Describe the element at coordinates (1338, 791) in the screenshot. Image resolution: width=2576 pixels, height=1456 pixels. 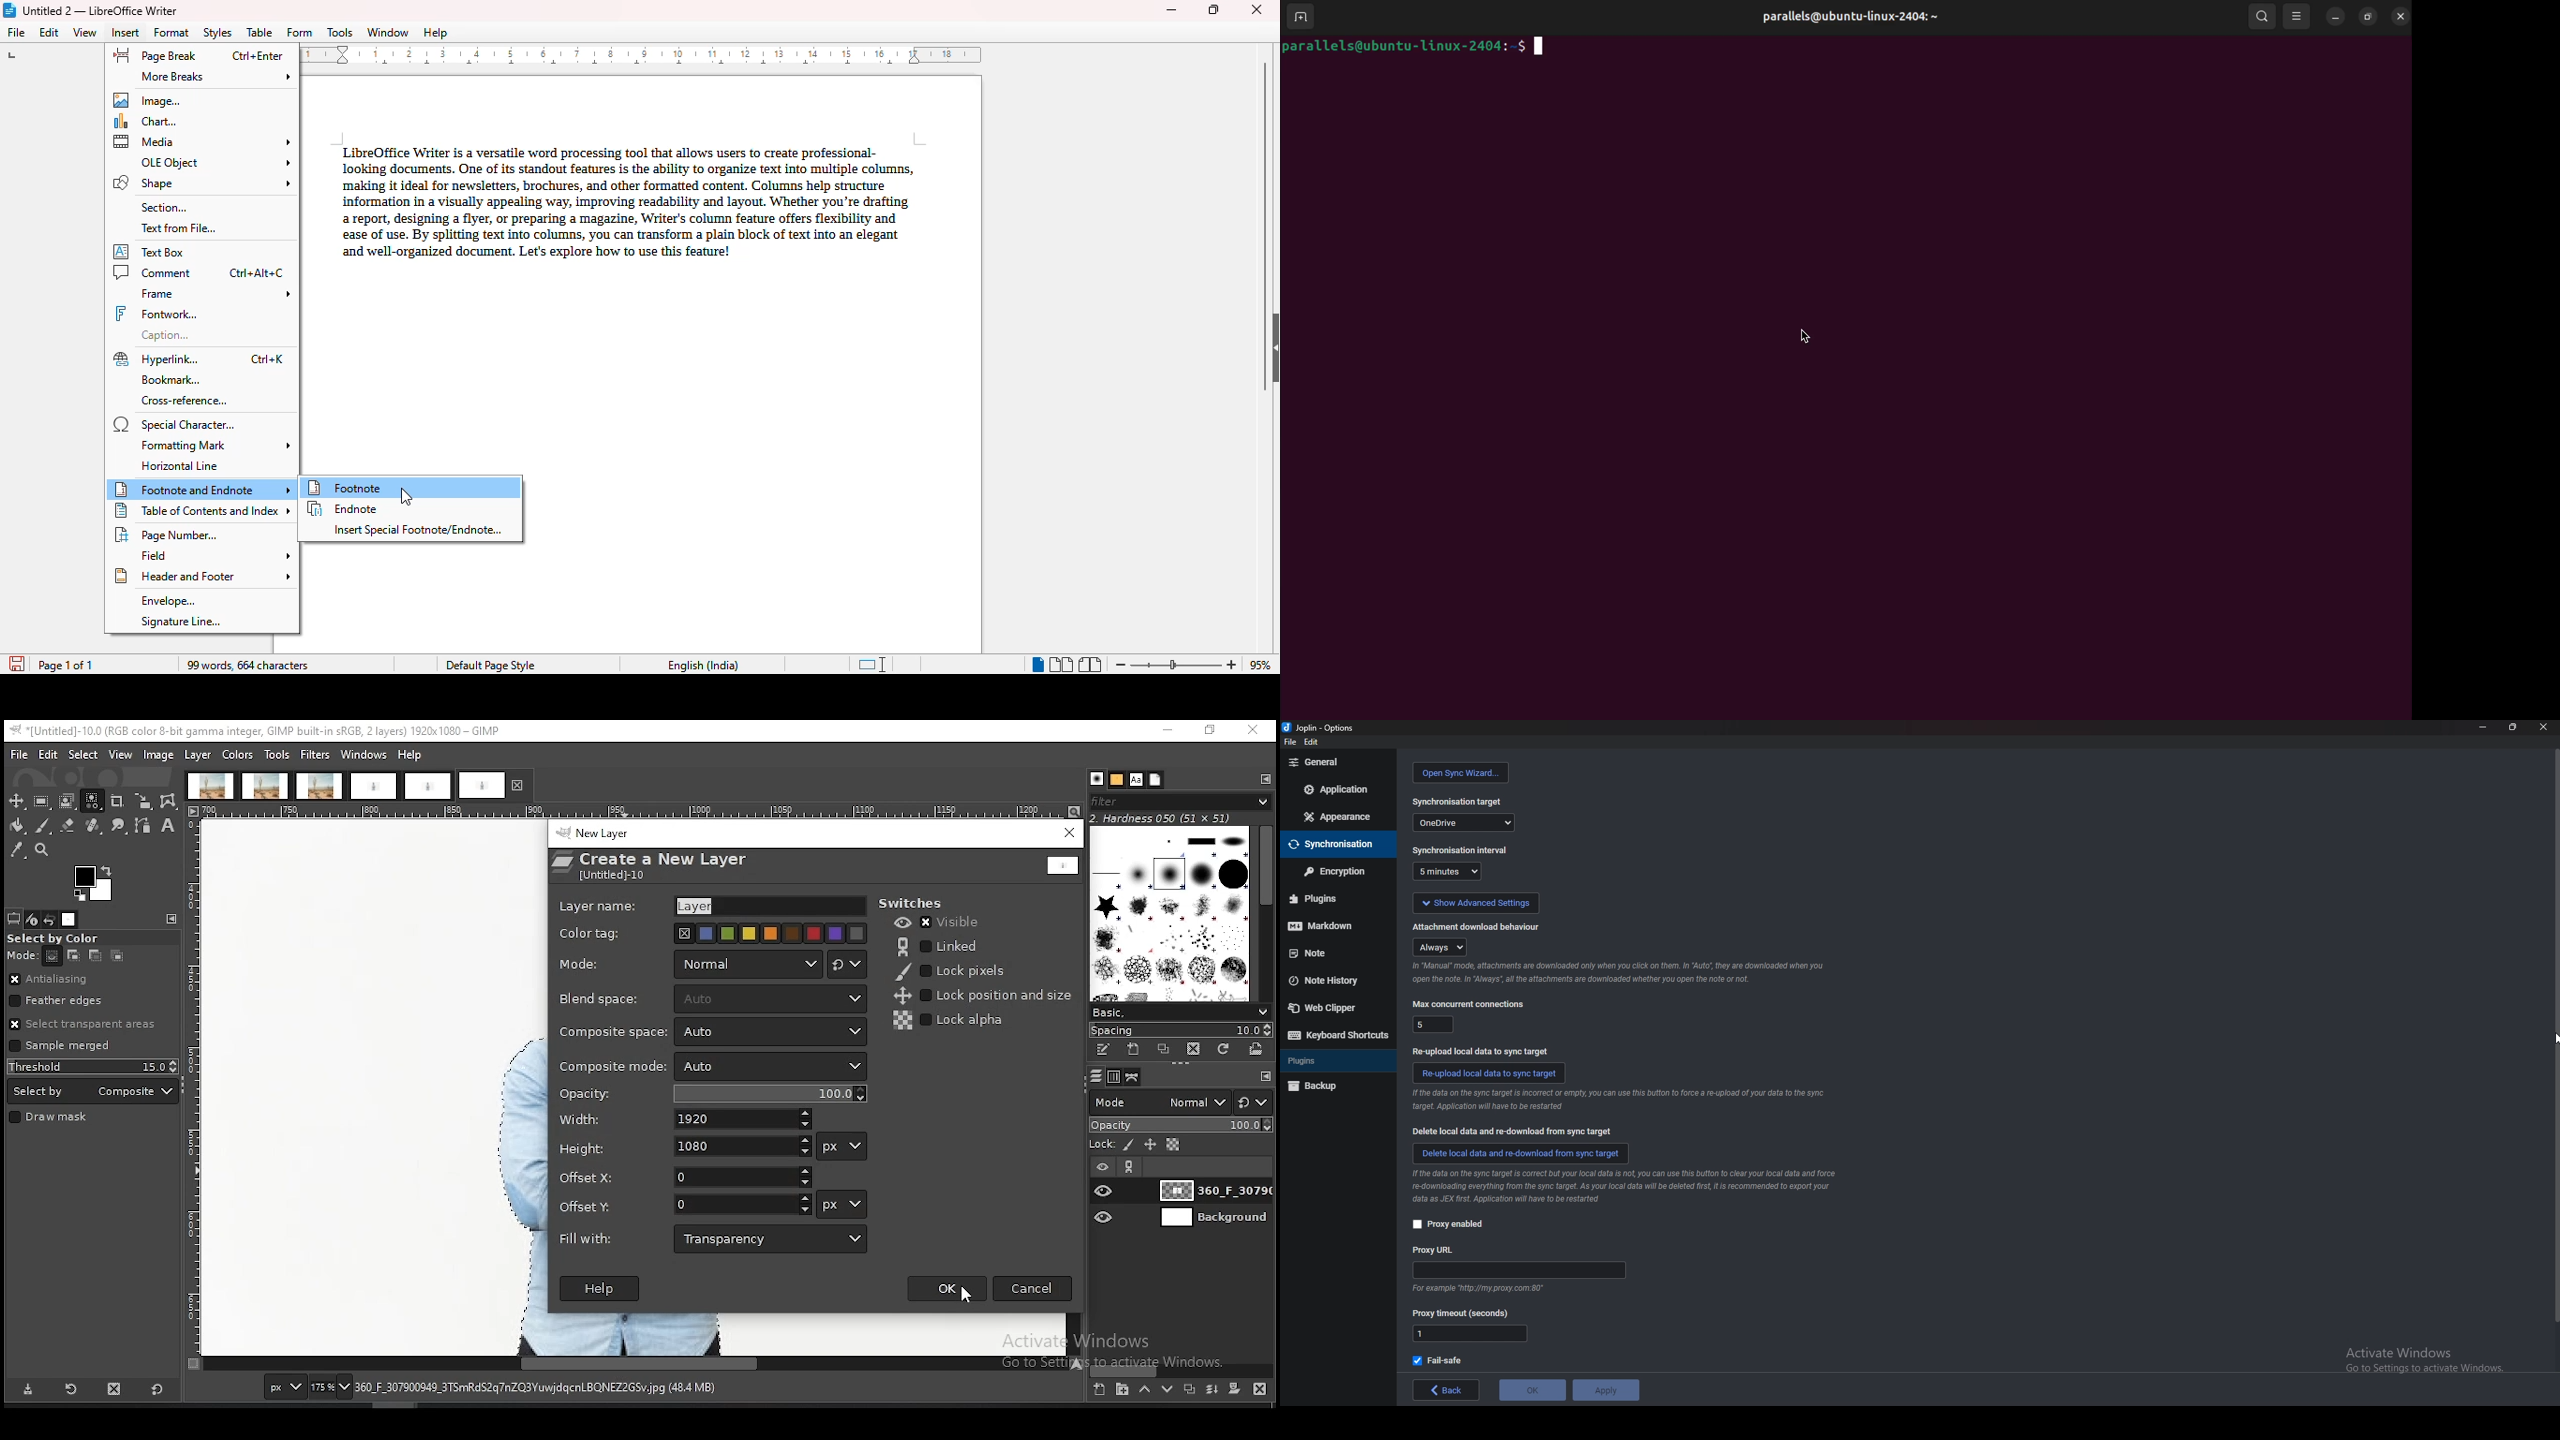
I see `application` at that location.